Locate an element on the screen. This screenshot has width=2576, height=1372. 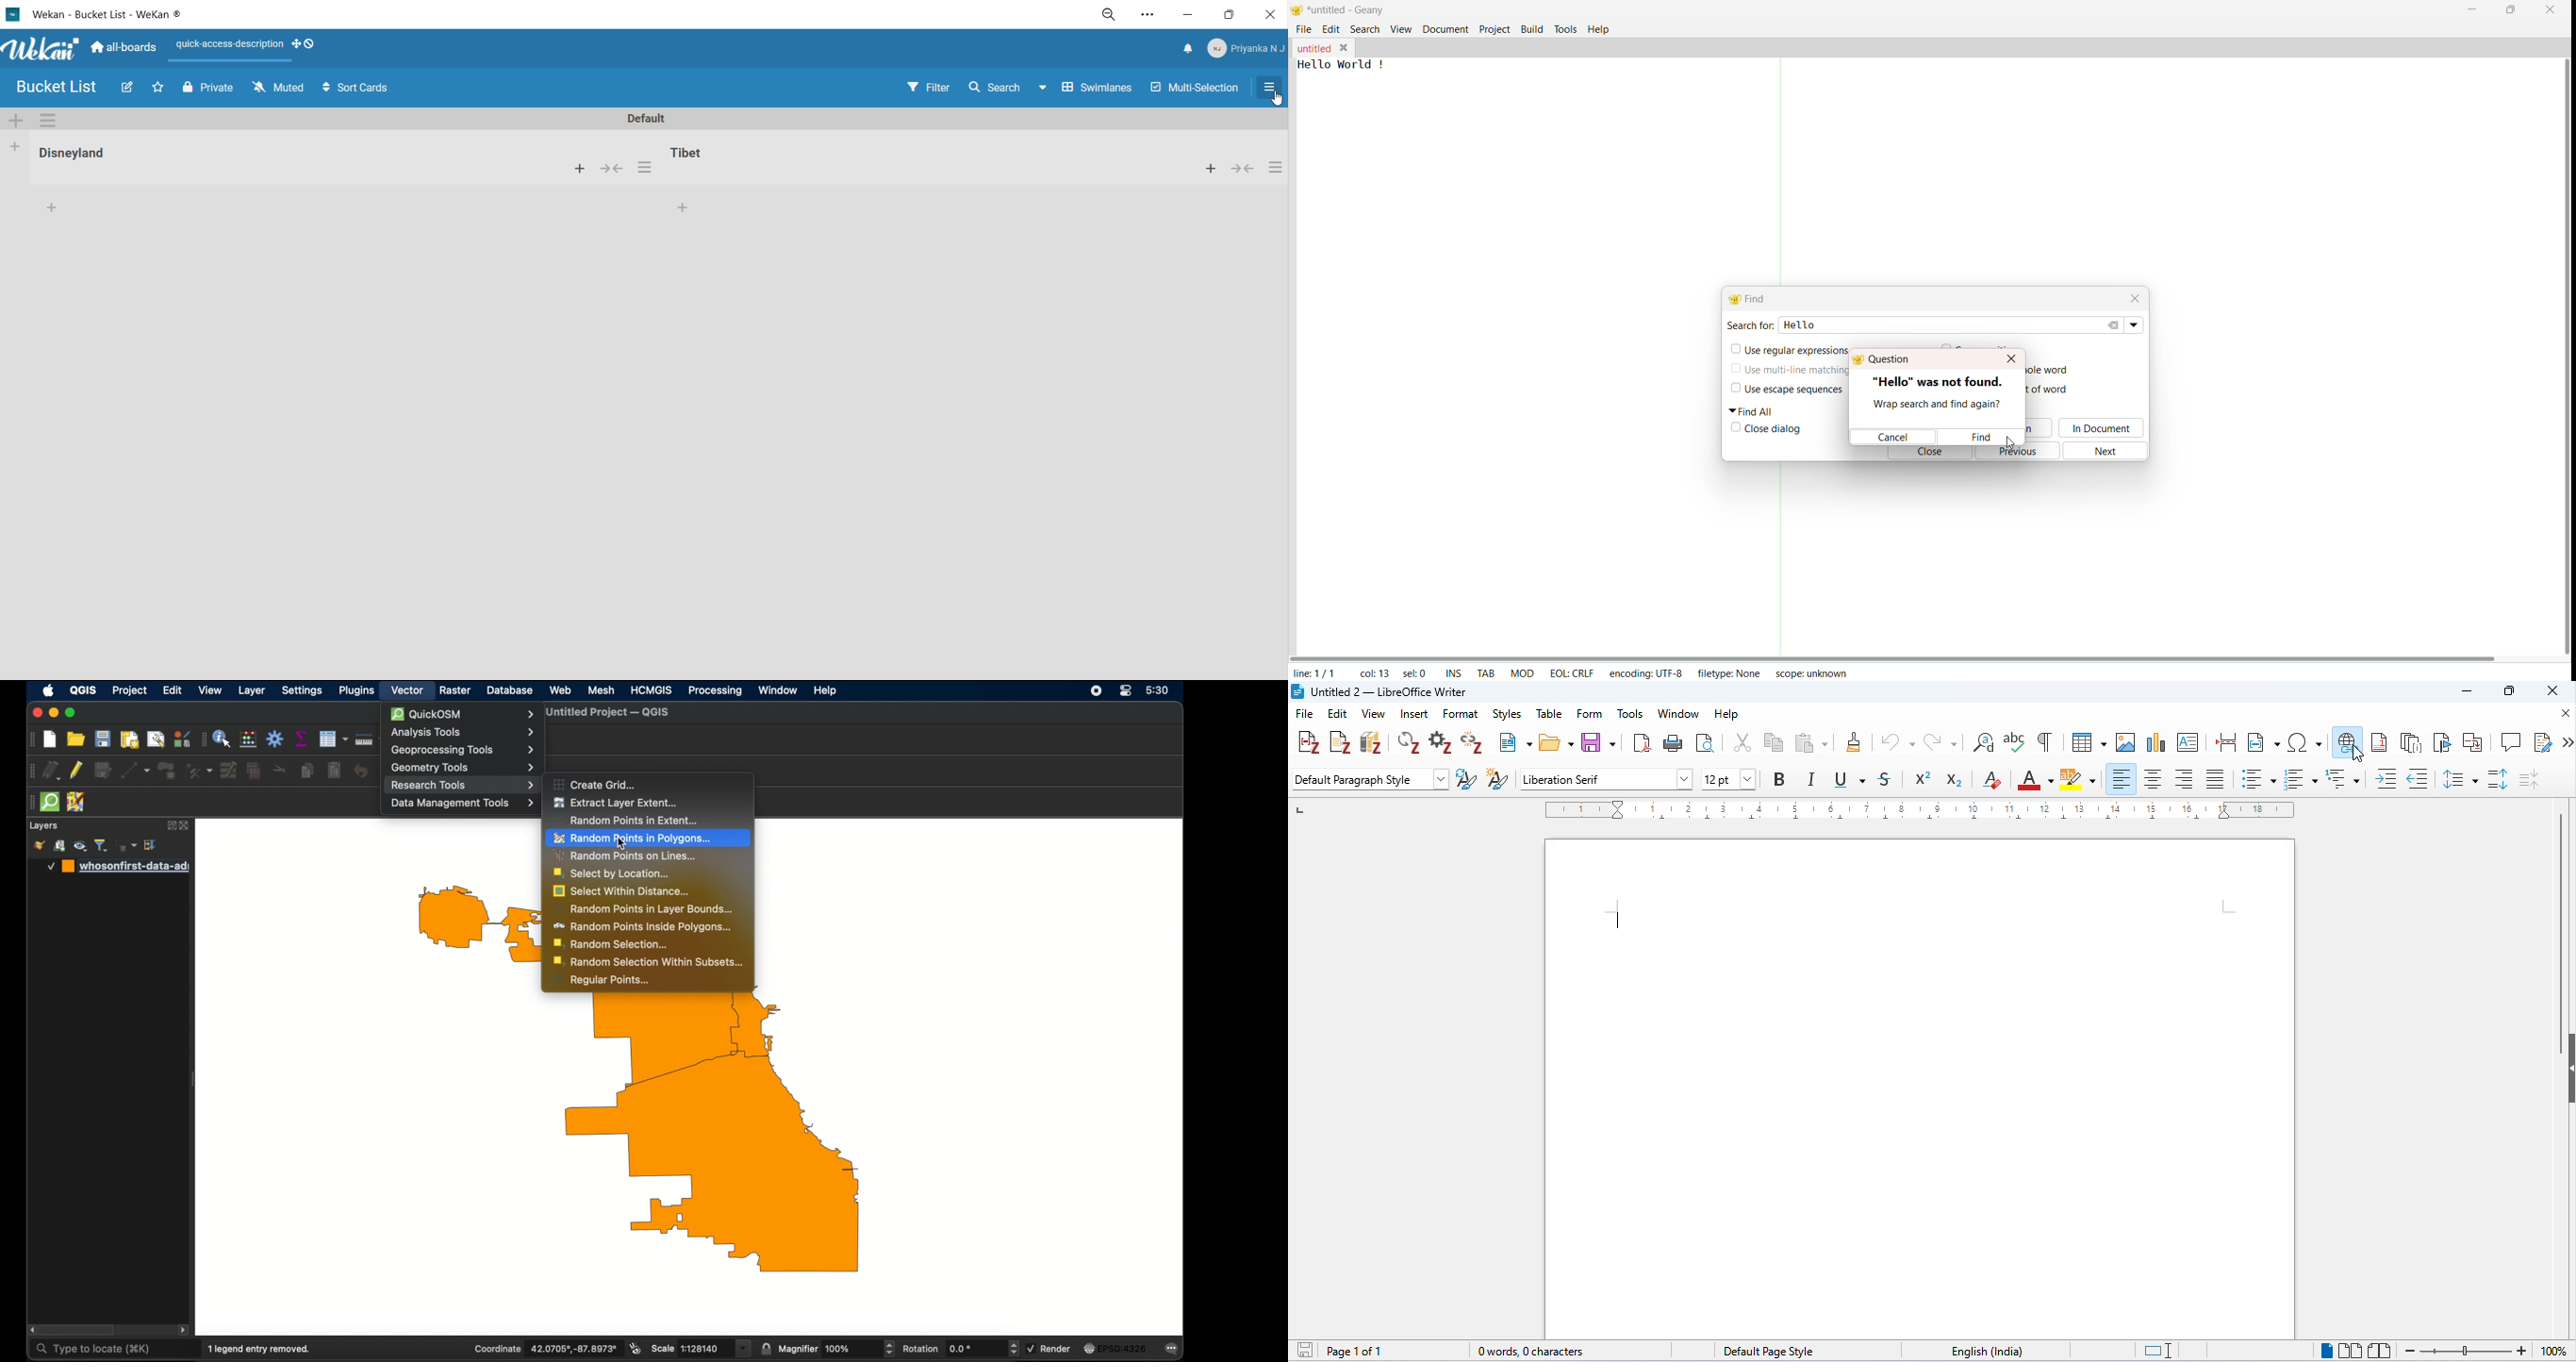
quick osm is located at coordinates (49, 801).